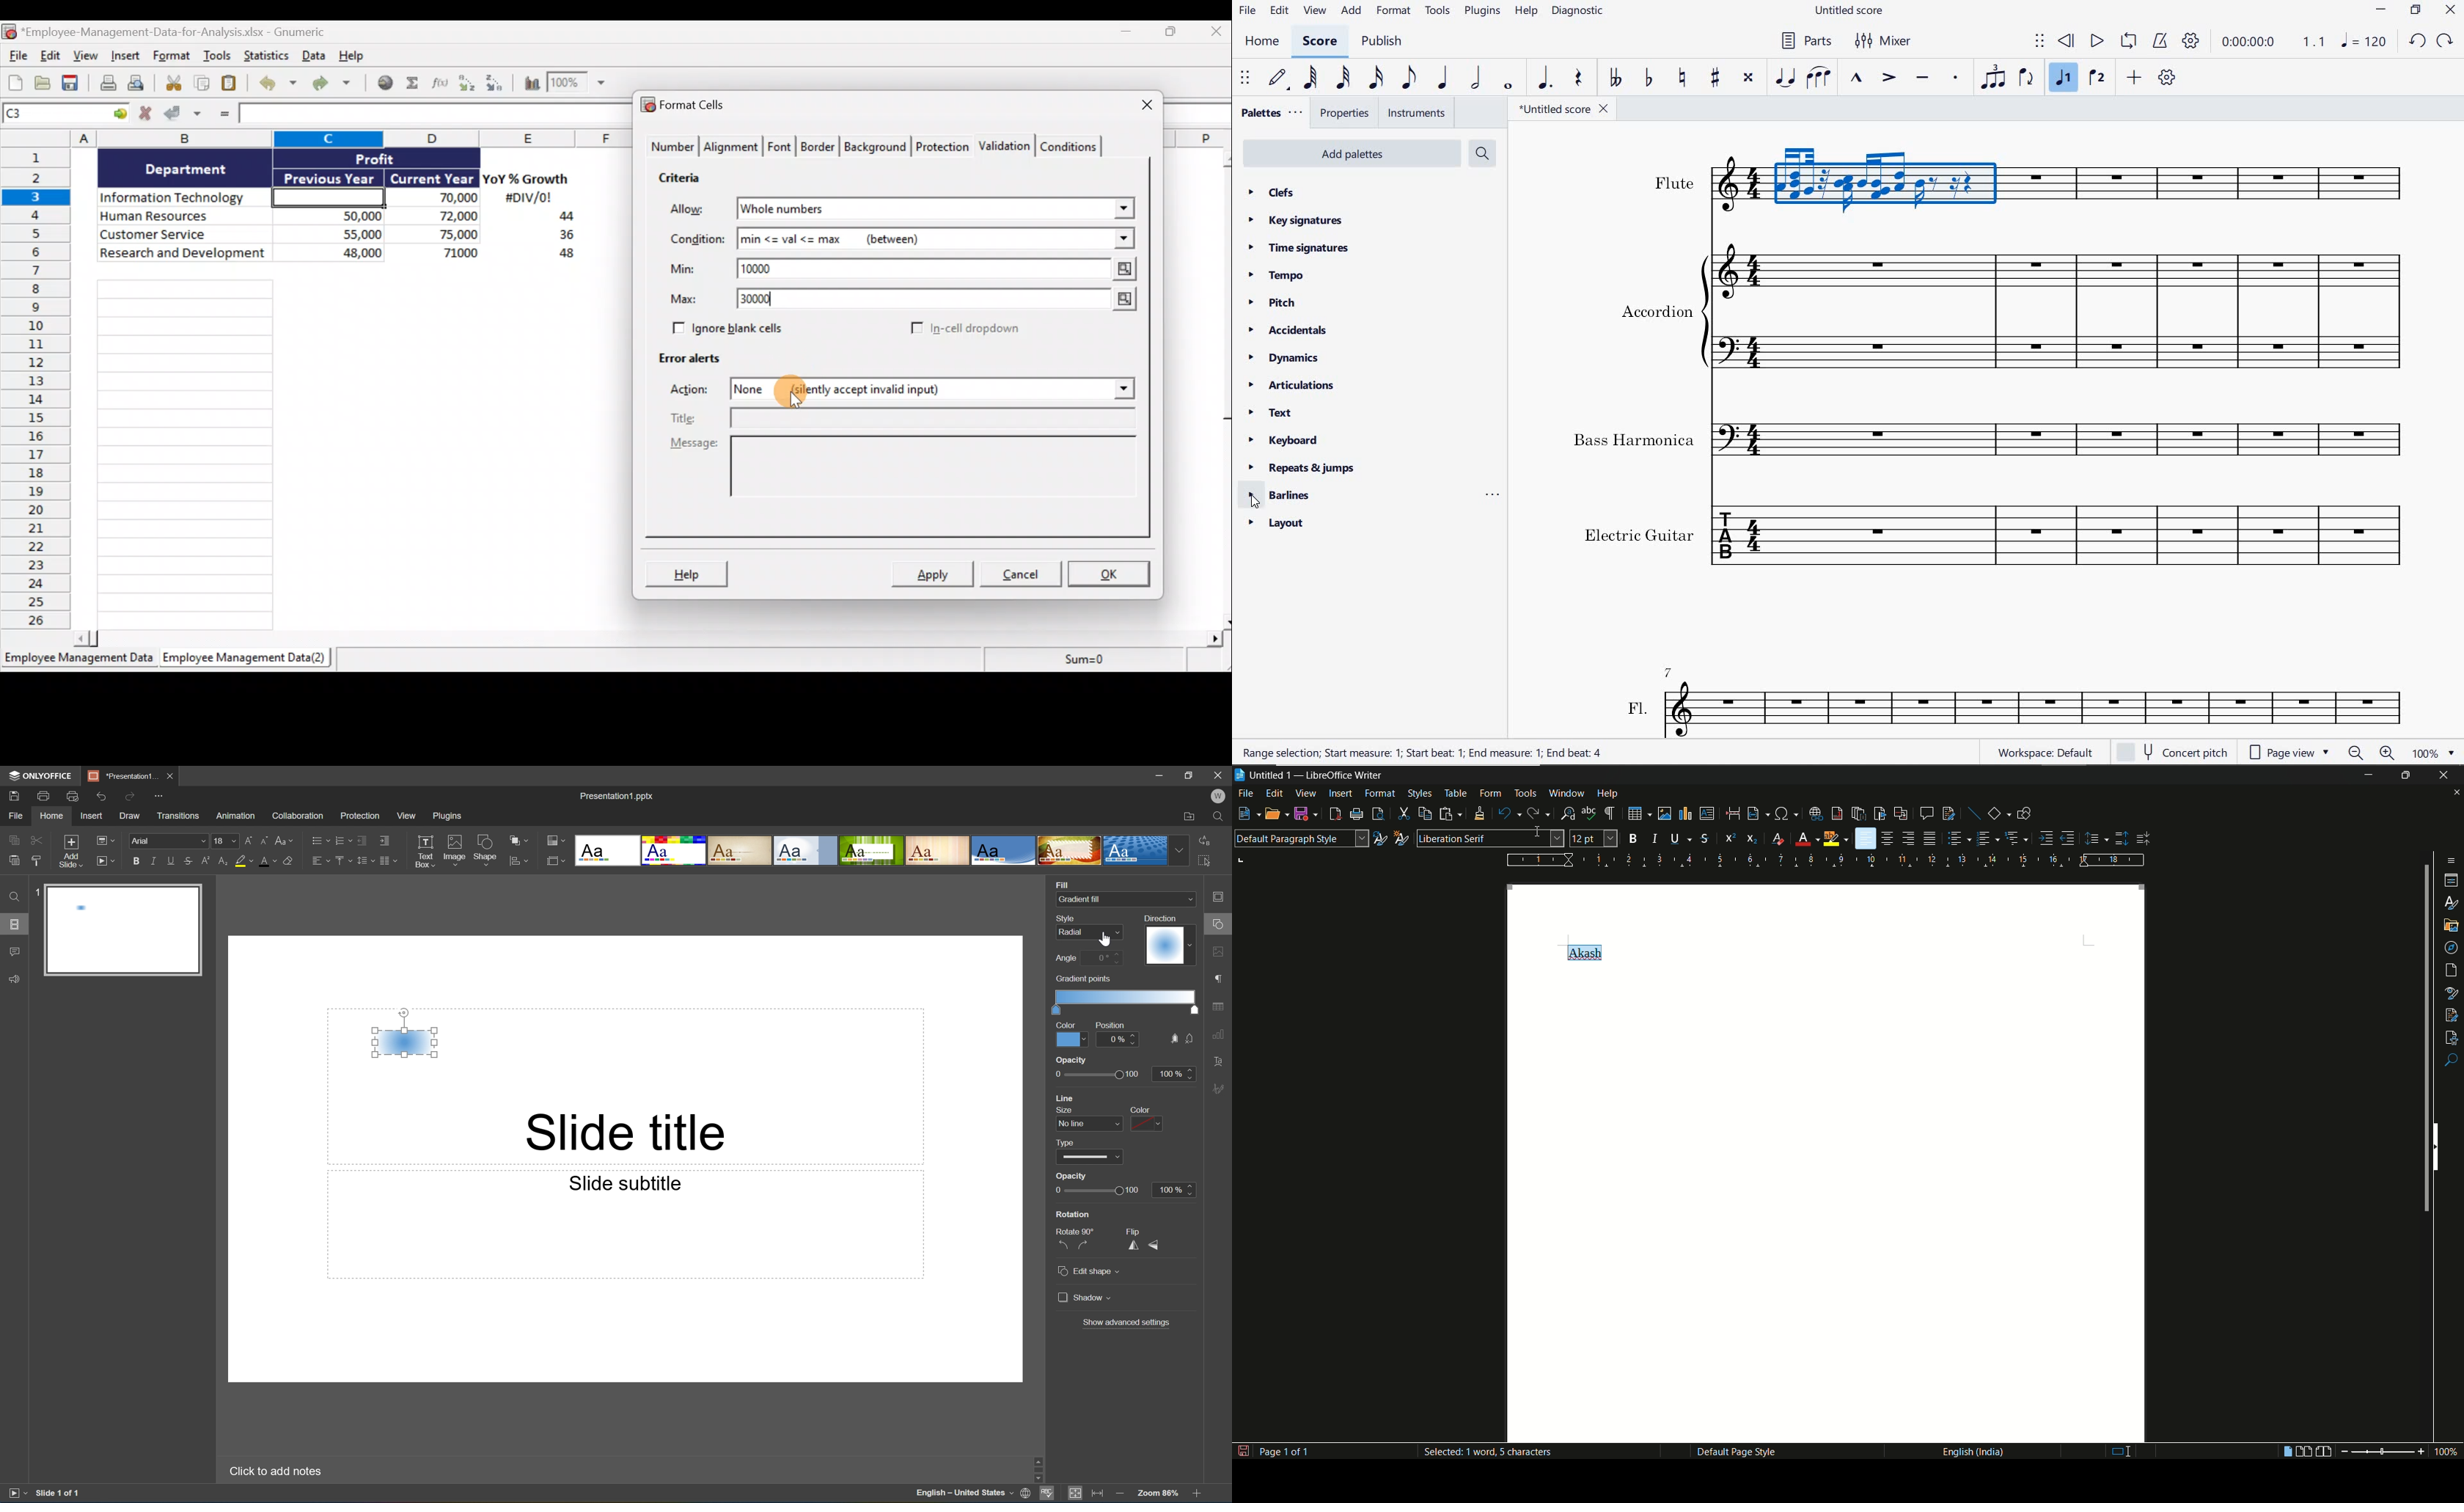  What do you see at coordinates (1451, 814) in the screenshot?
I see `paste` at bounding box center [1451, 814].